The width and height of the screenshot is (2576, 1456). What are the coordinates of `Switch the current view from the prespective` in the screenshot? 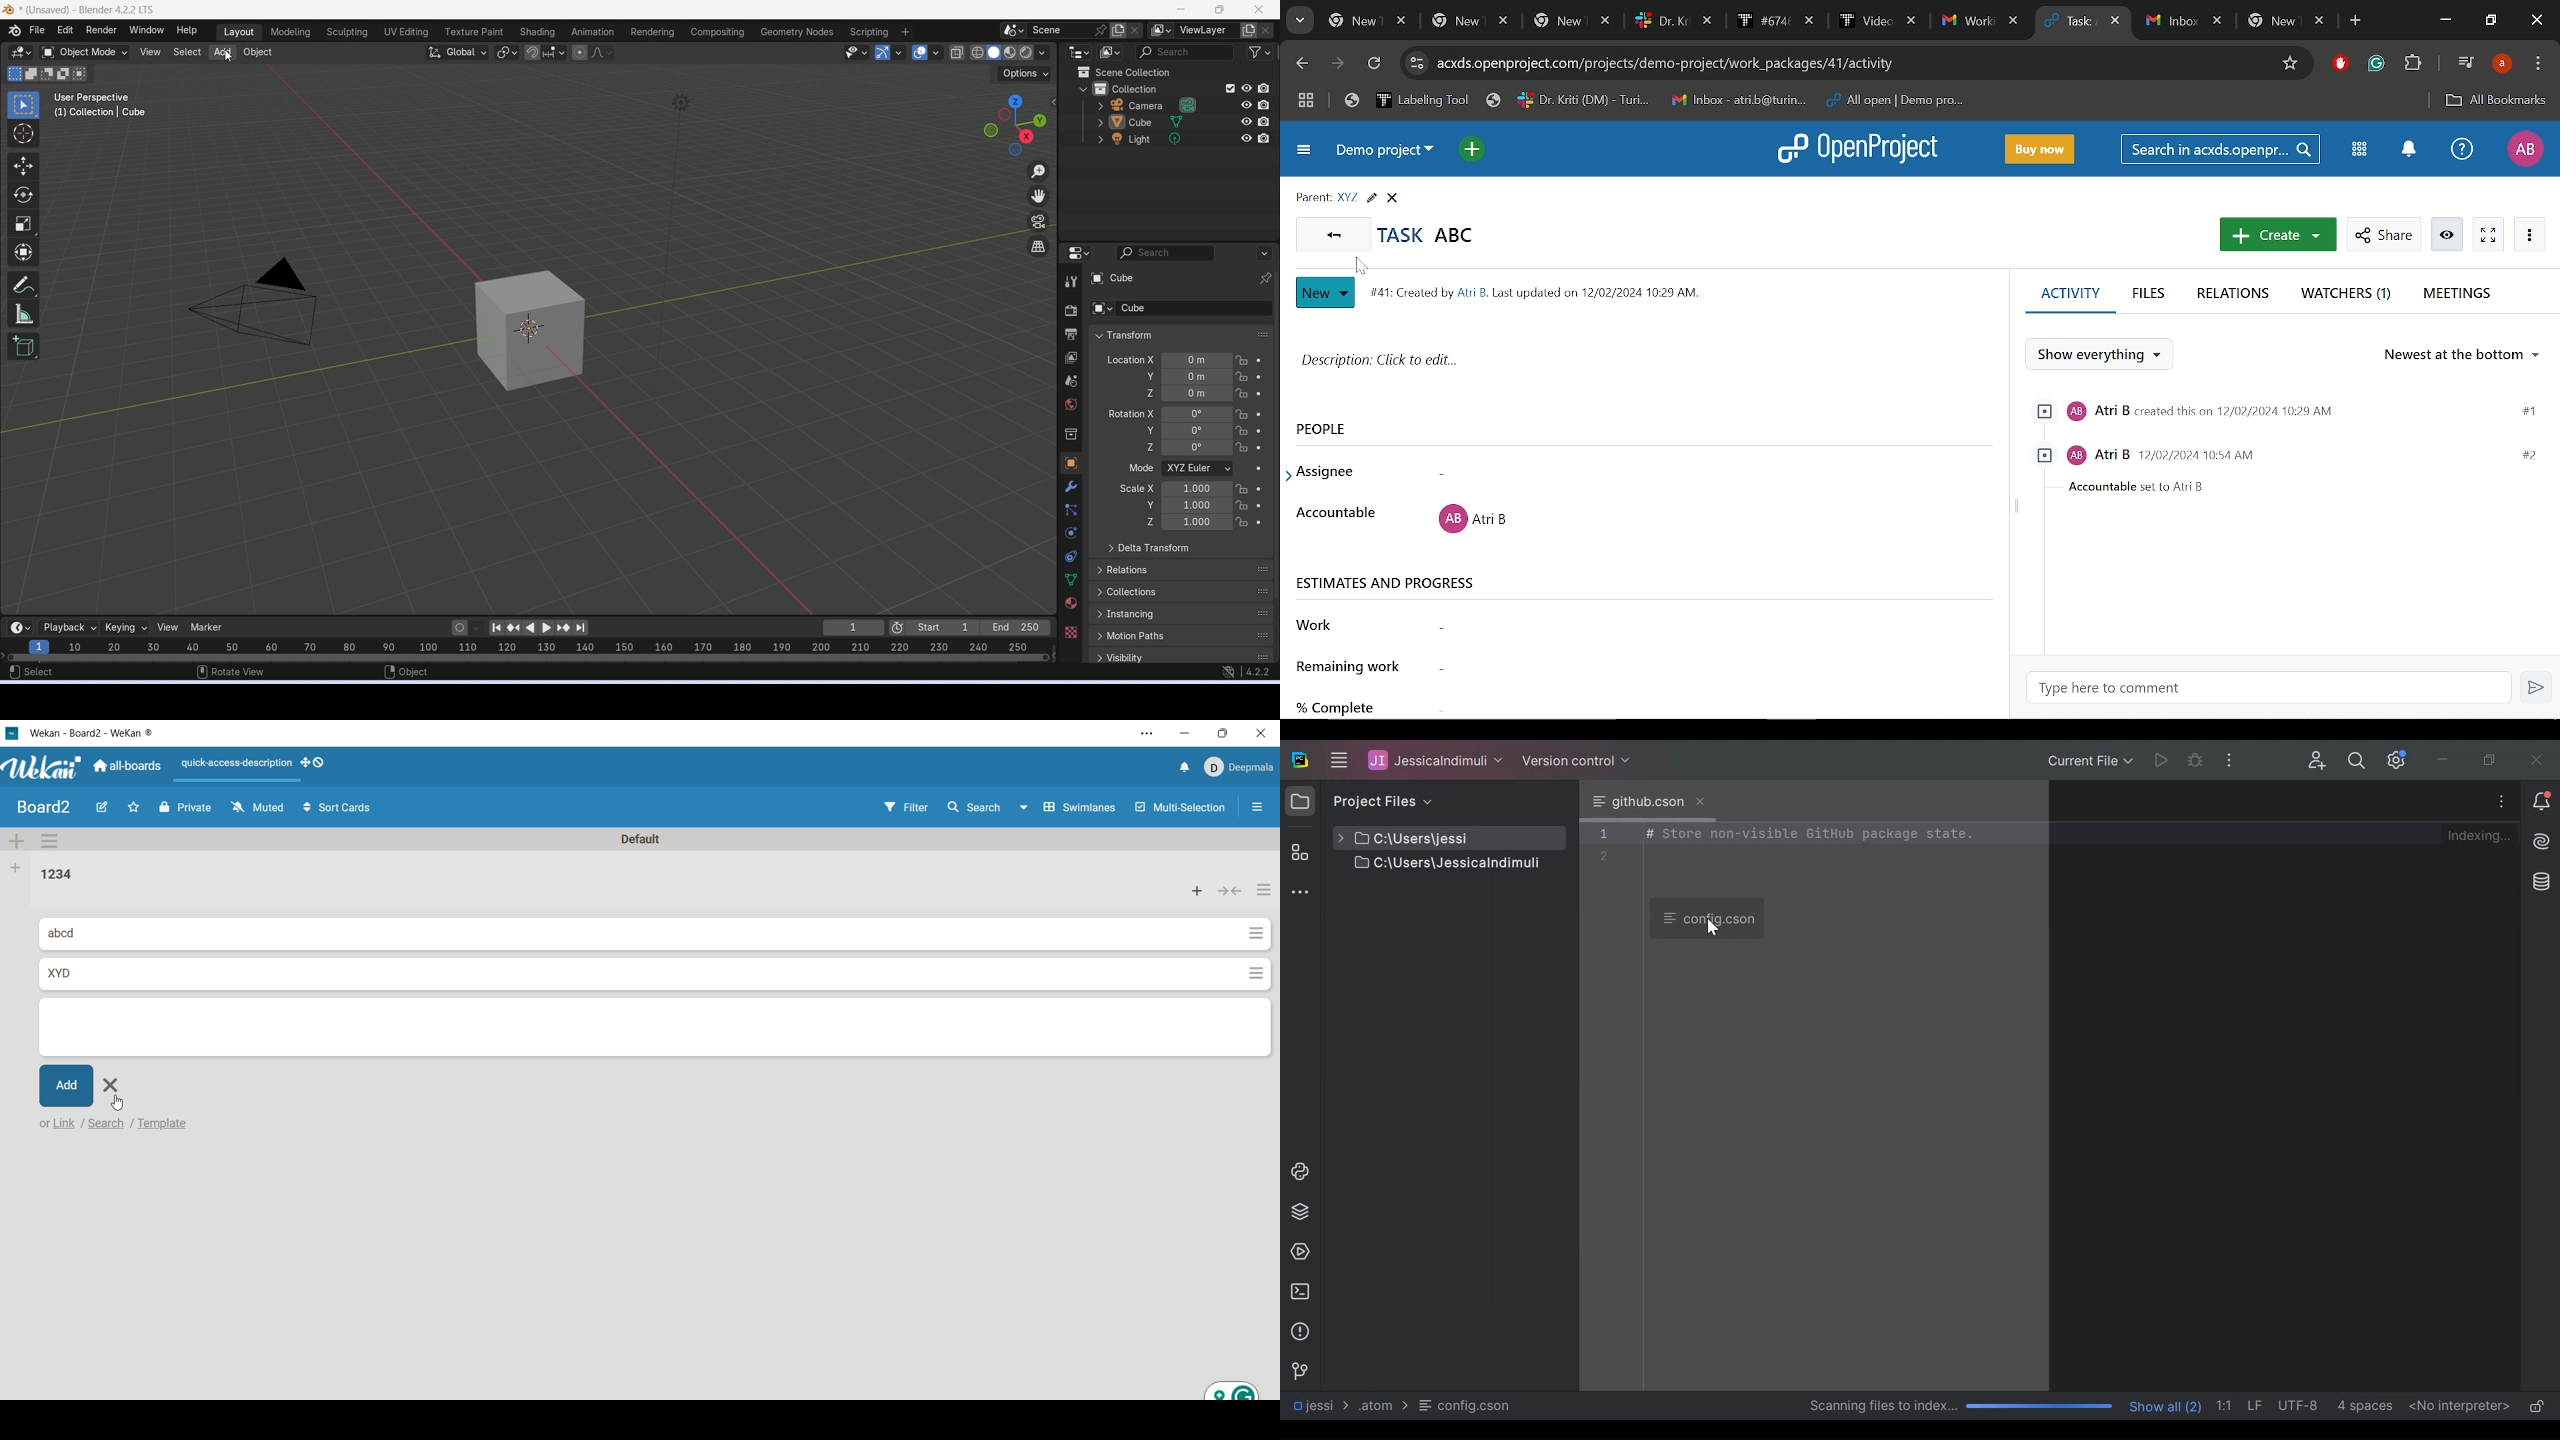 It's located at (1039, 247).